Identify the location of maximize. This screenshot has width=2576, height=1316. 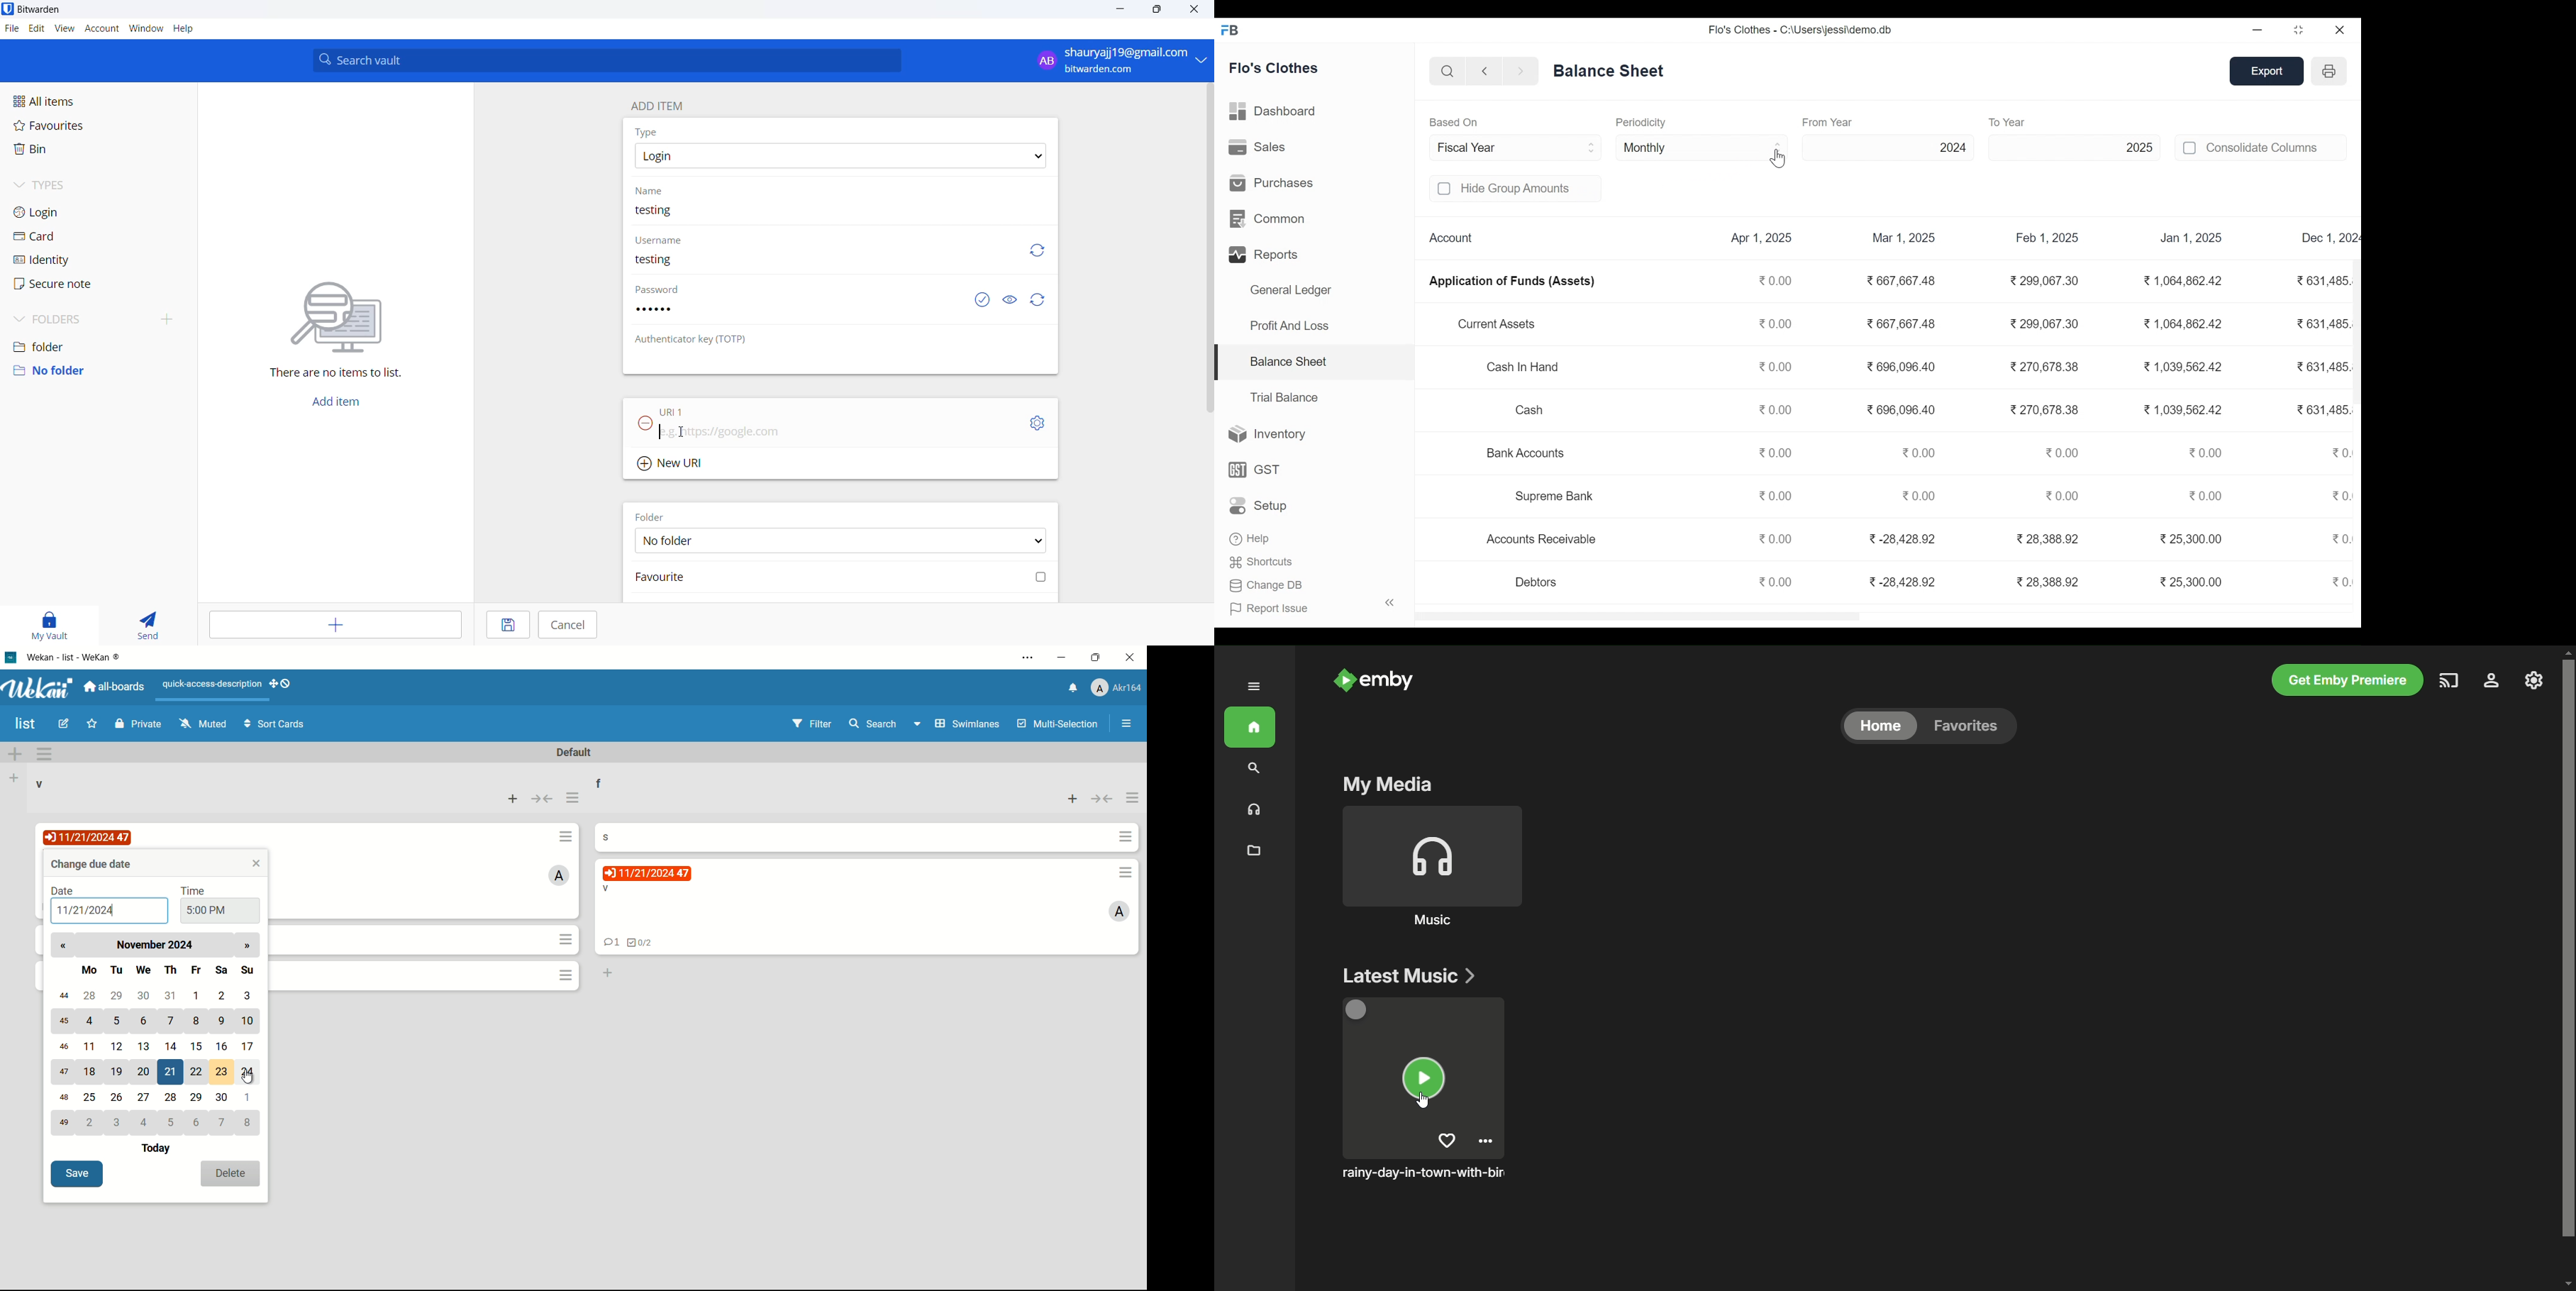
(1159, 10).